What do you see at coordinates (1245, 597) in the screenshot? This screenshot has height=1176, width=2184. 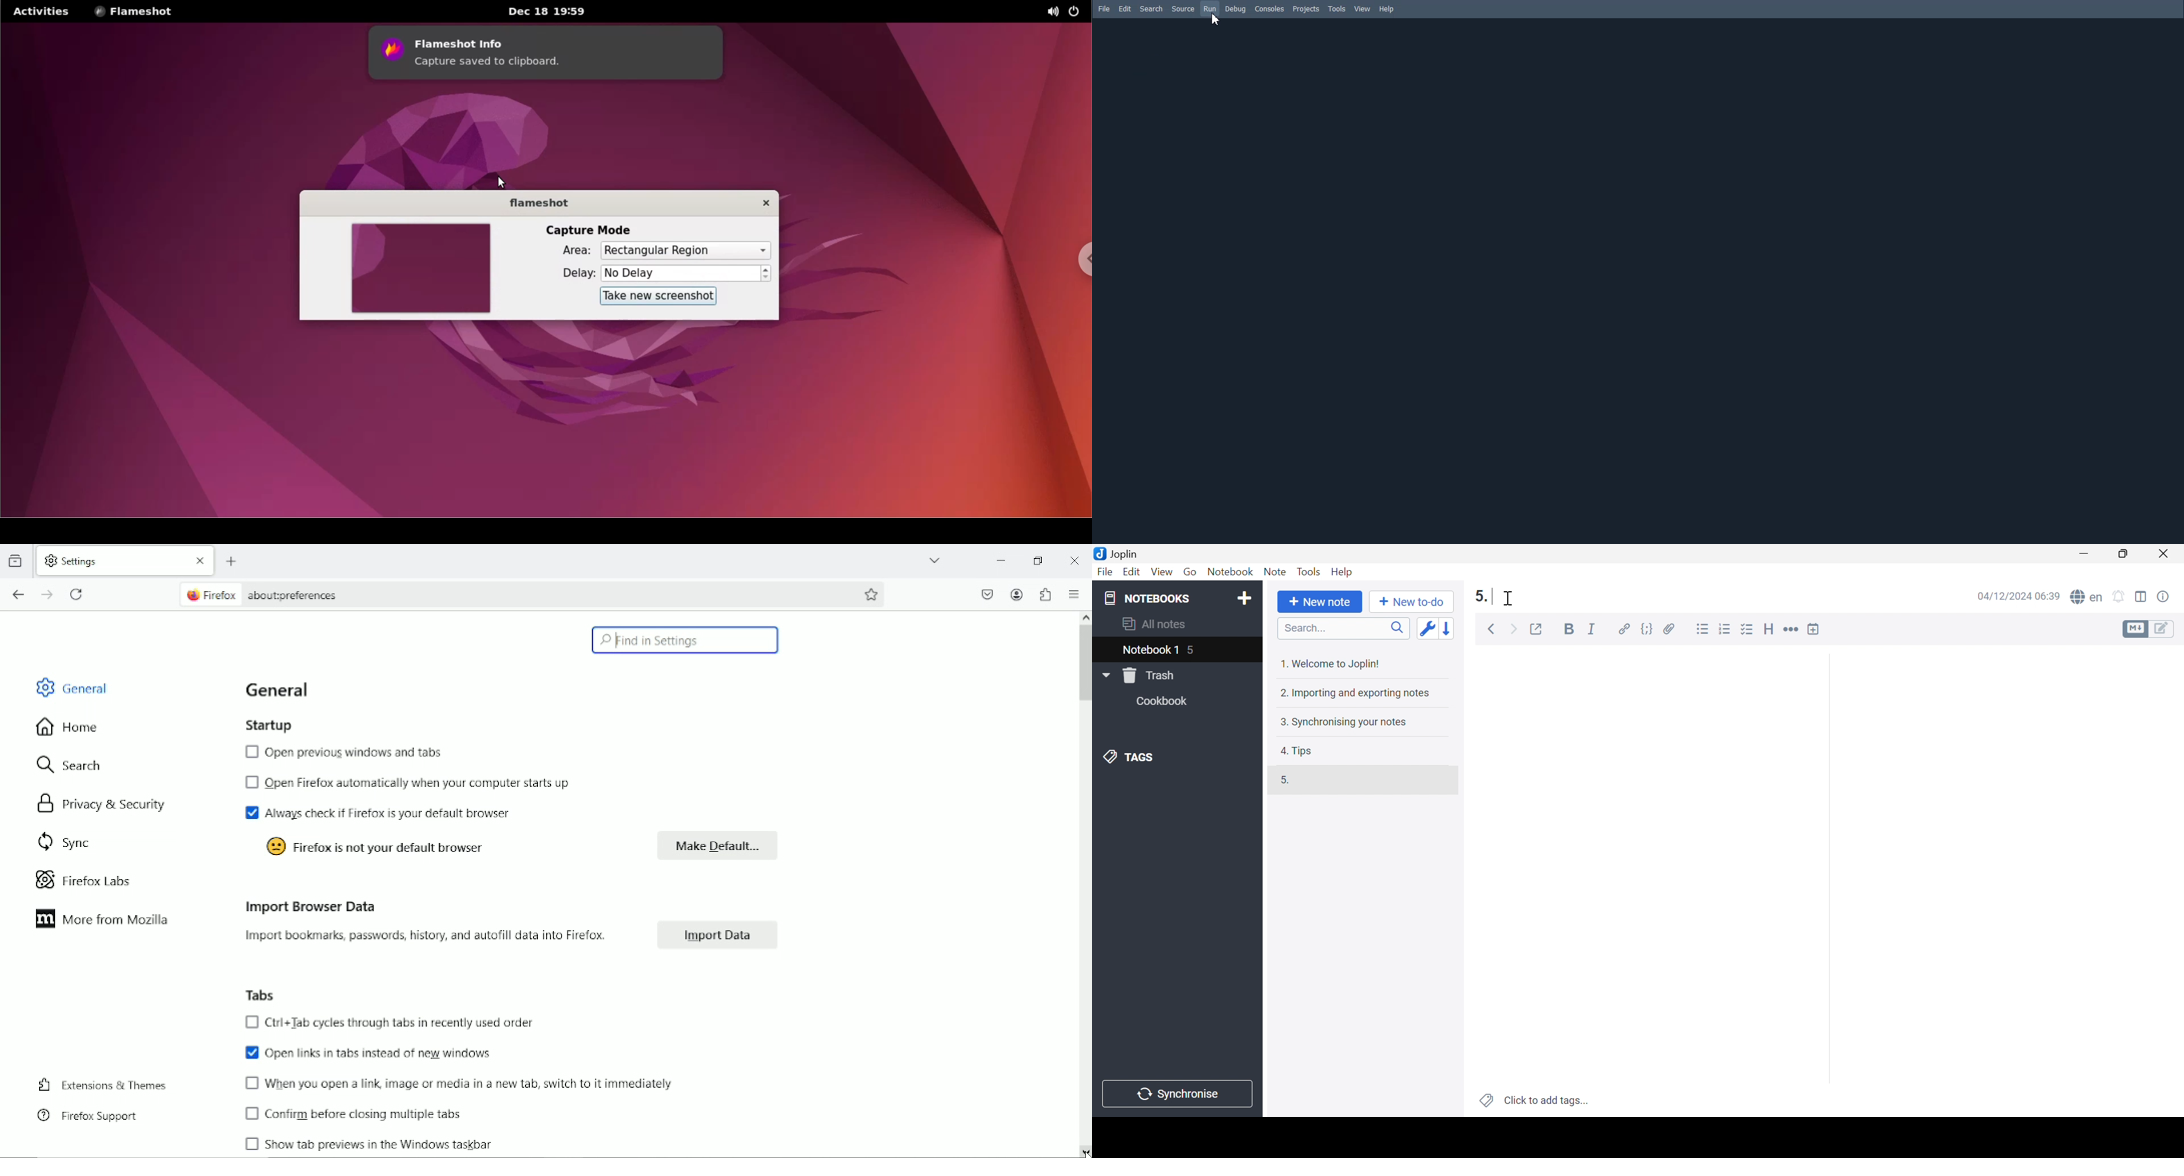 I see `Add notebook` at bounding box center [1245, 597].